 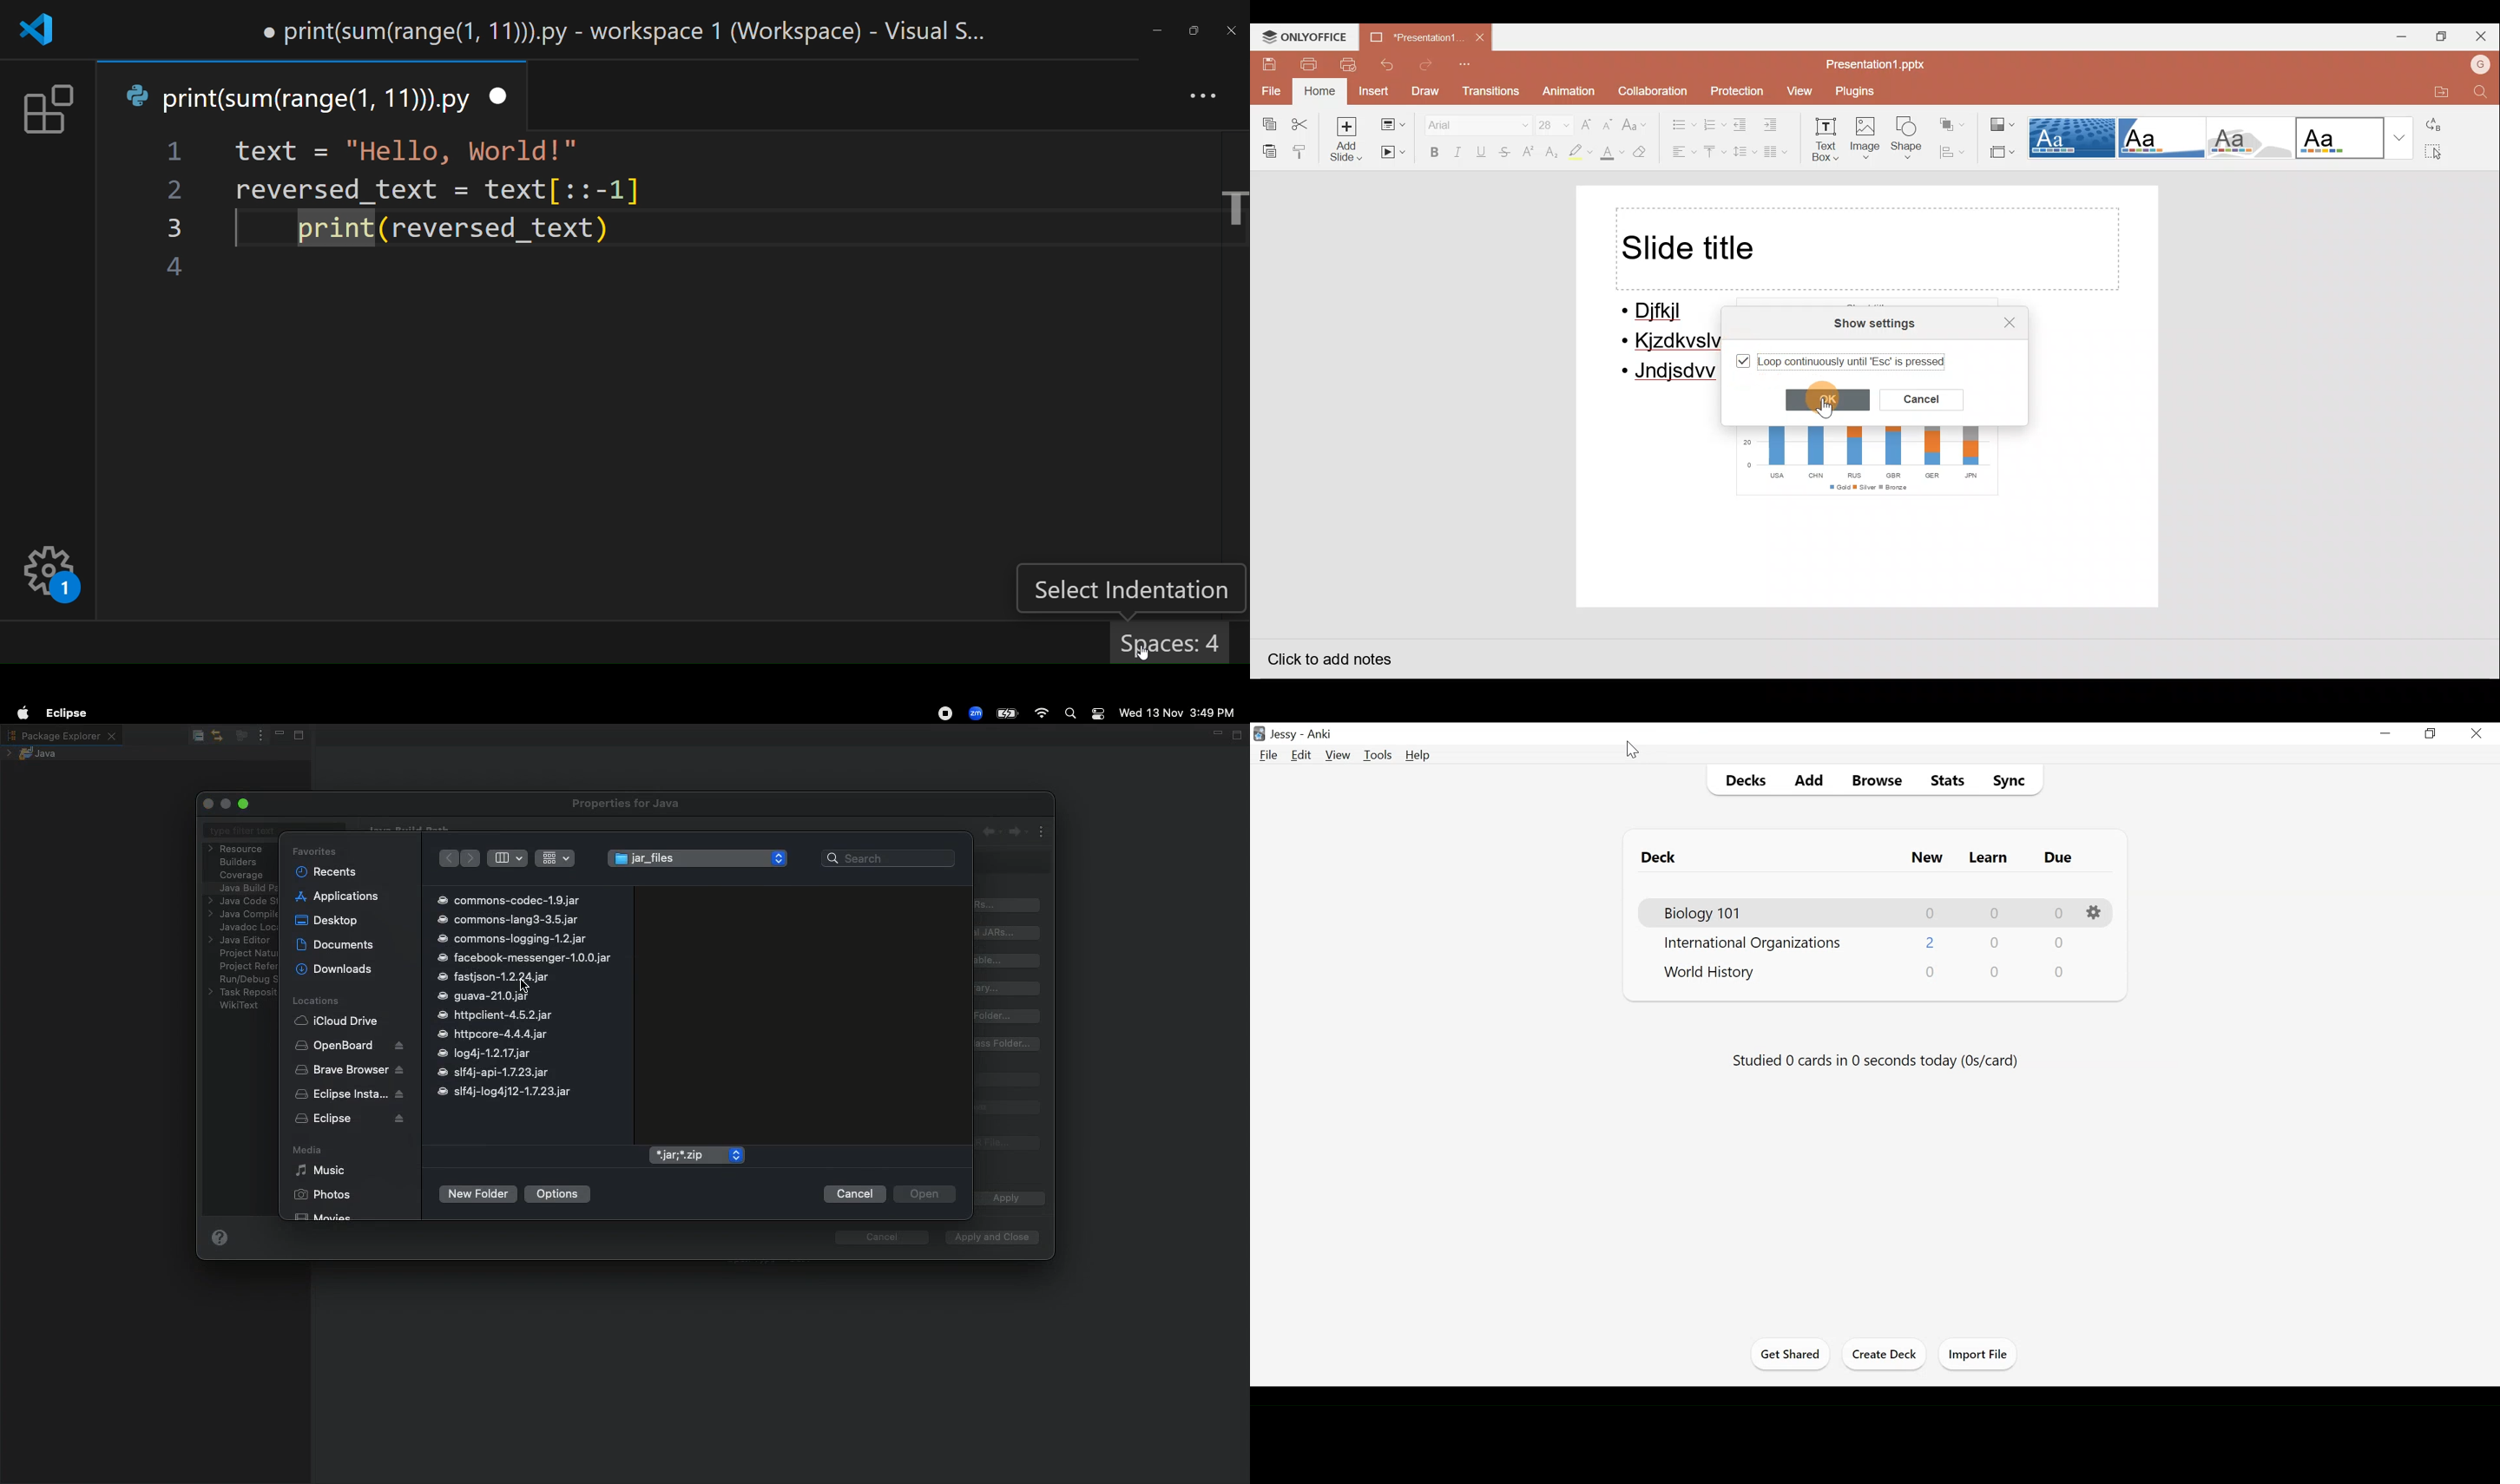 I want to click on Account name, so click(x=2480, y=66).